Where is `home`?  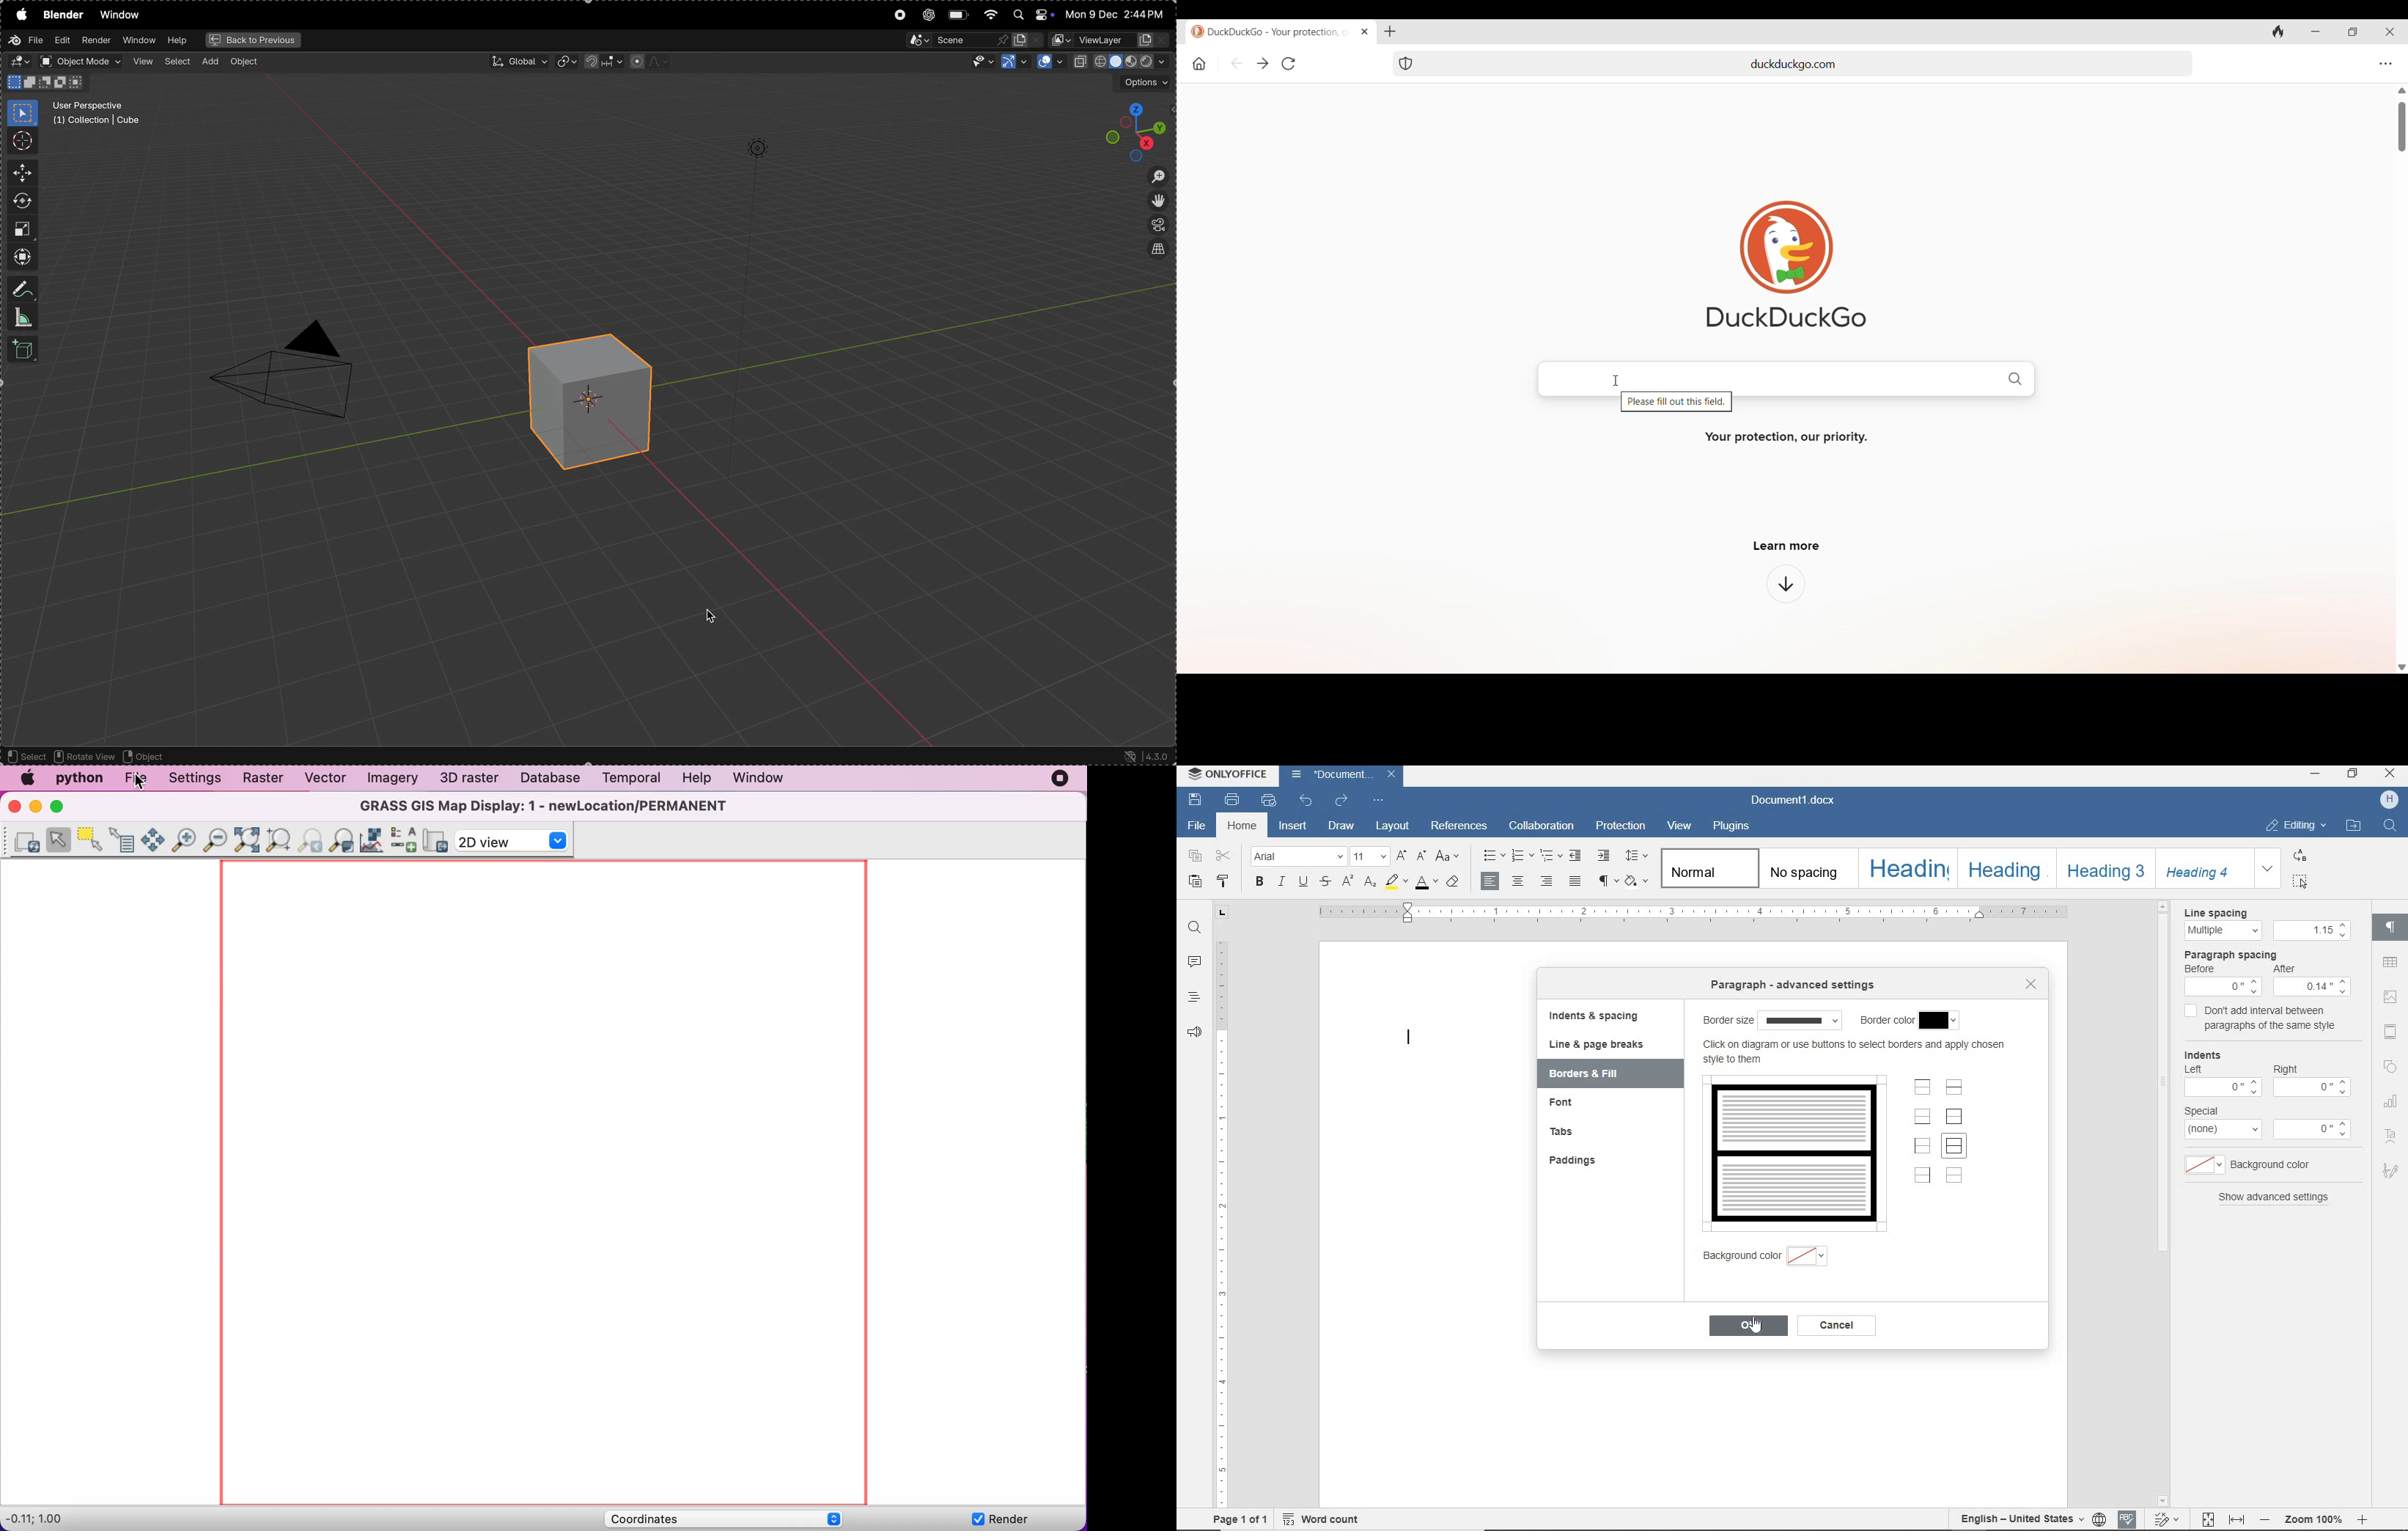
home is located at coordinates (1244, 825).